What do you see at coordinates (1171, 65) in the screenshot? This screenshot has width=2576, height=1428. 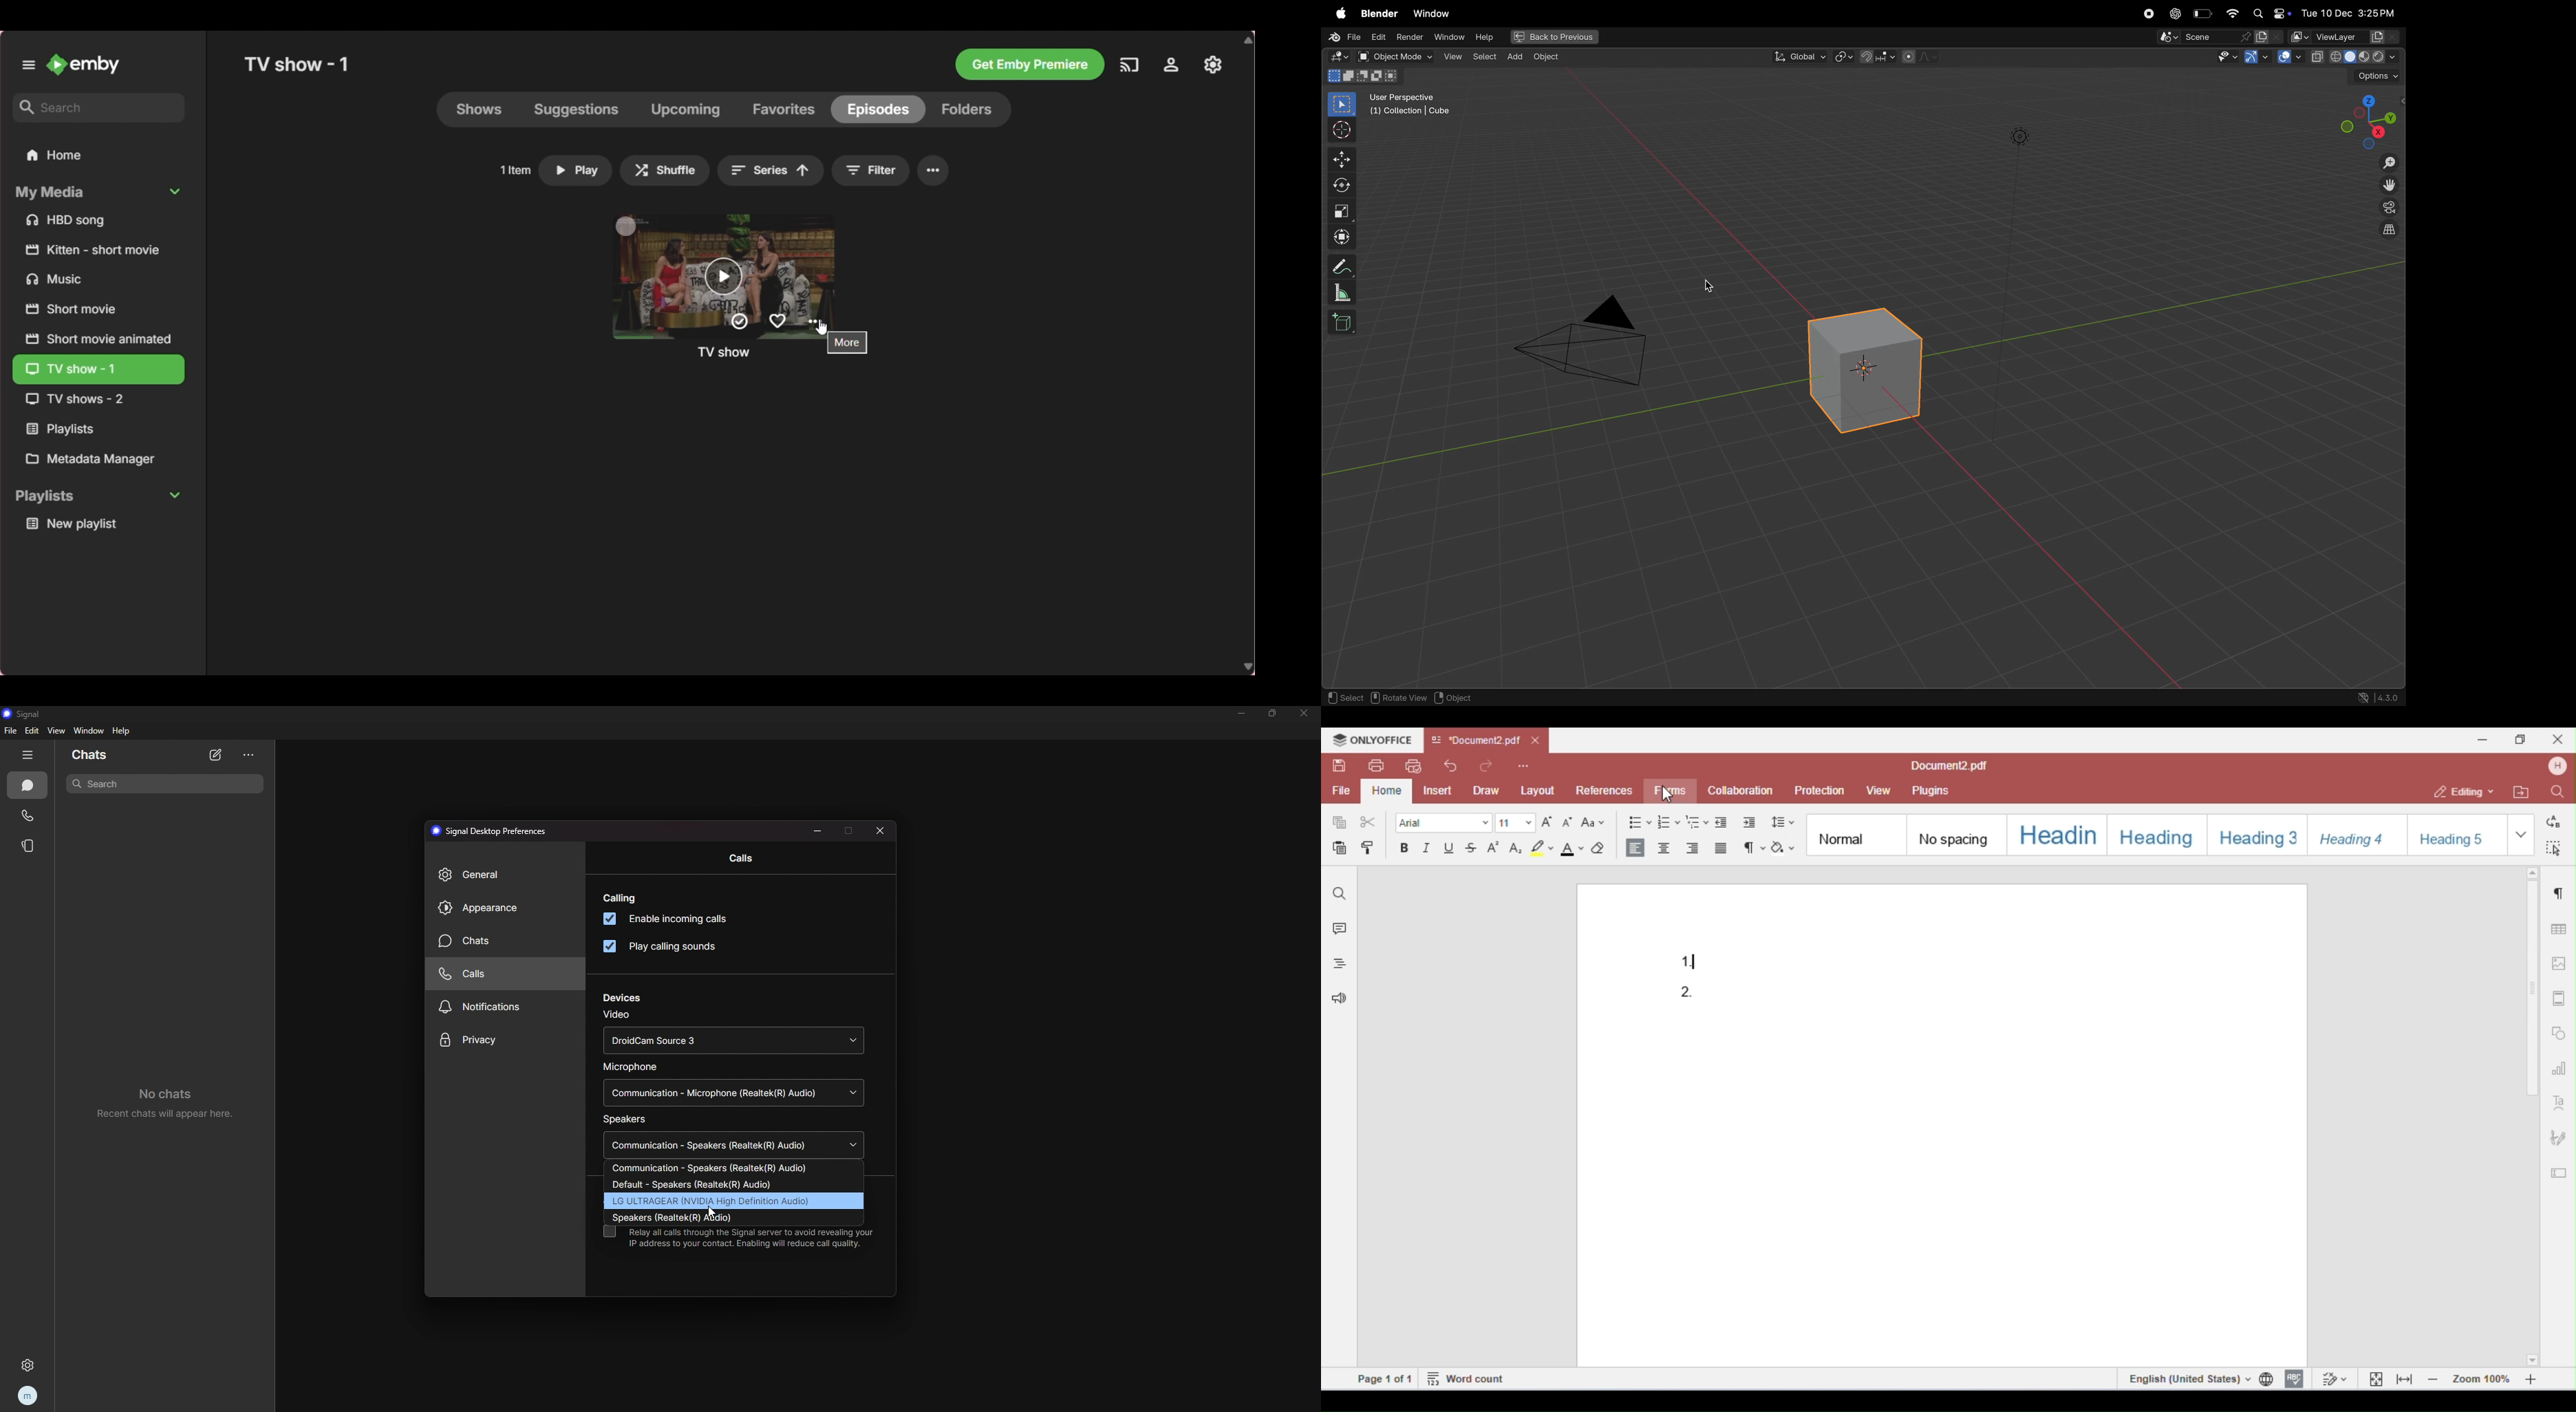 I see `Settings` at bounding box center [1171, 65].